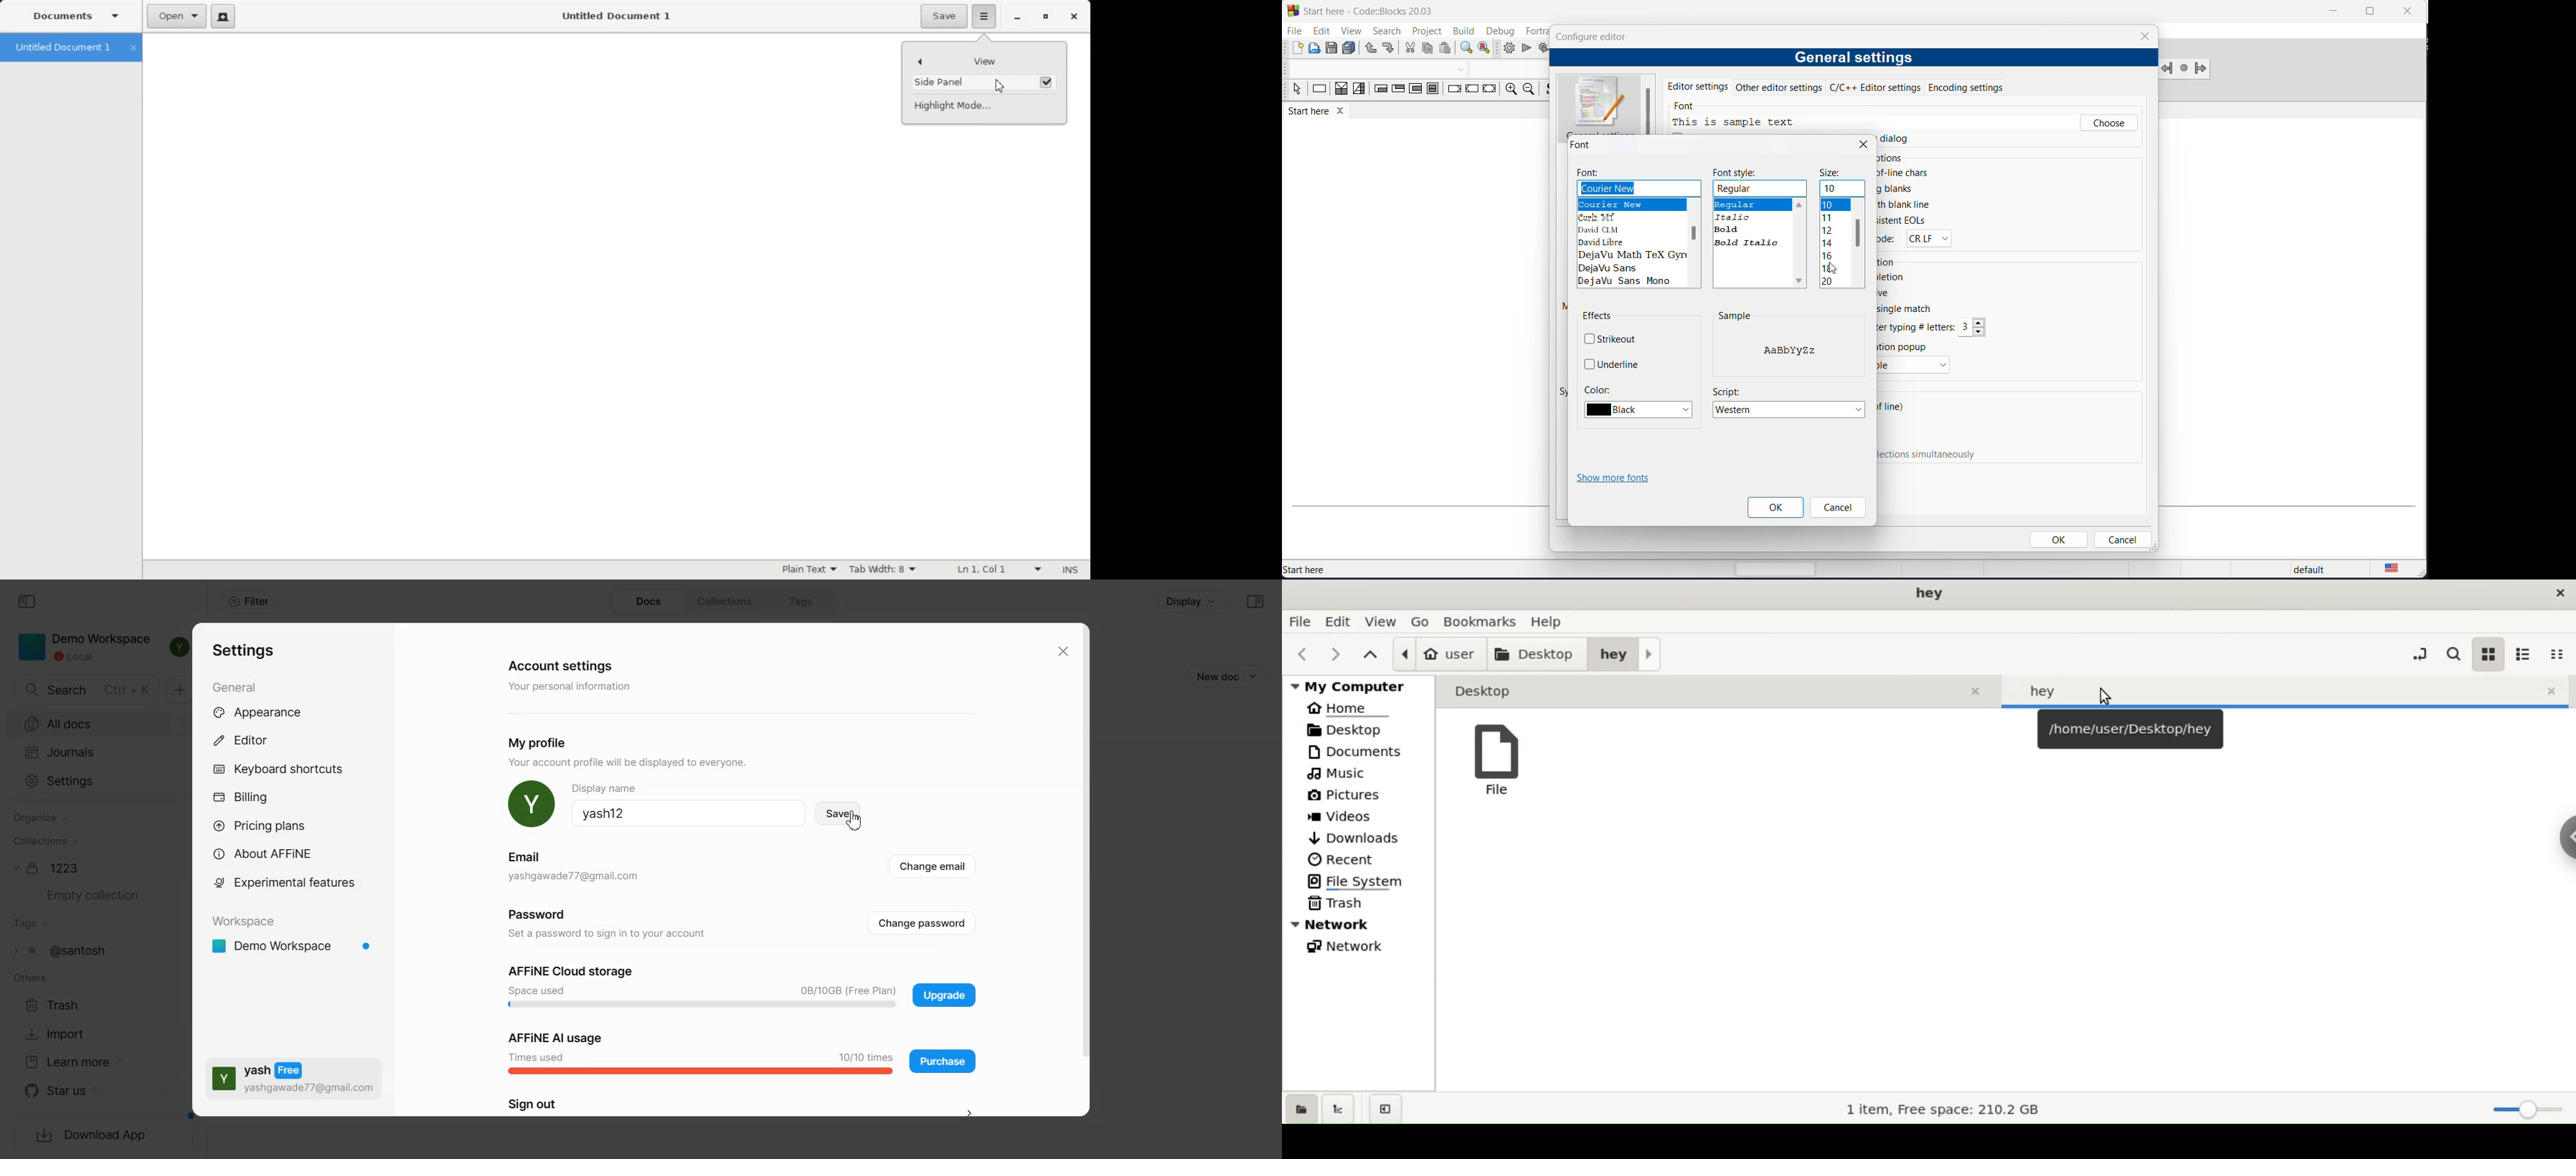  Describe the element at coordinates (1462, 30) in the screenshot. I see `build` at that location.